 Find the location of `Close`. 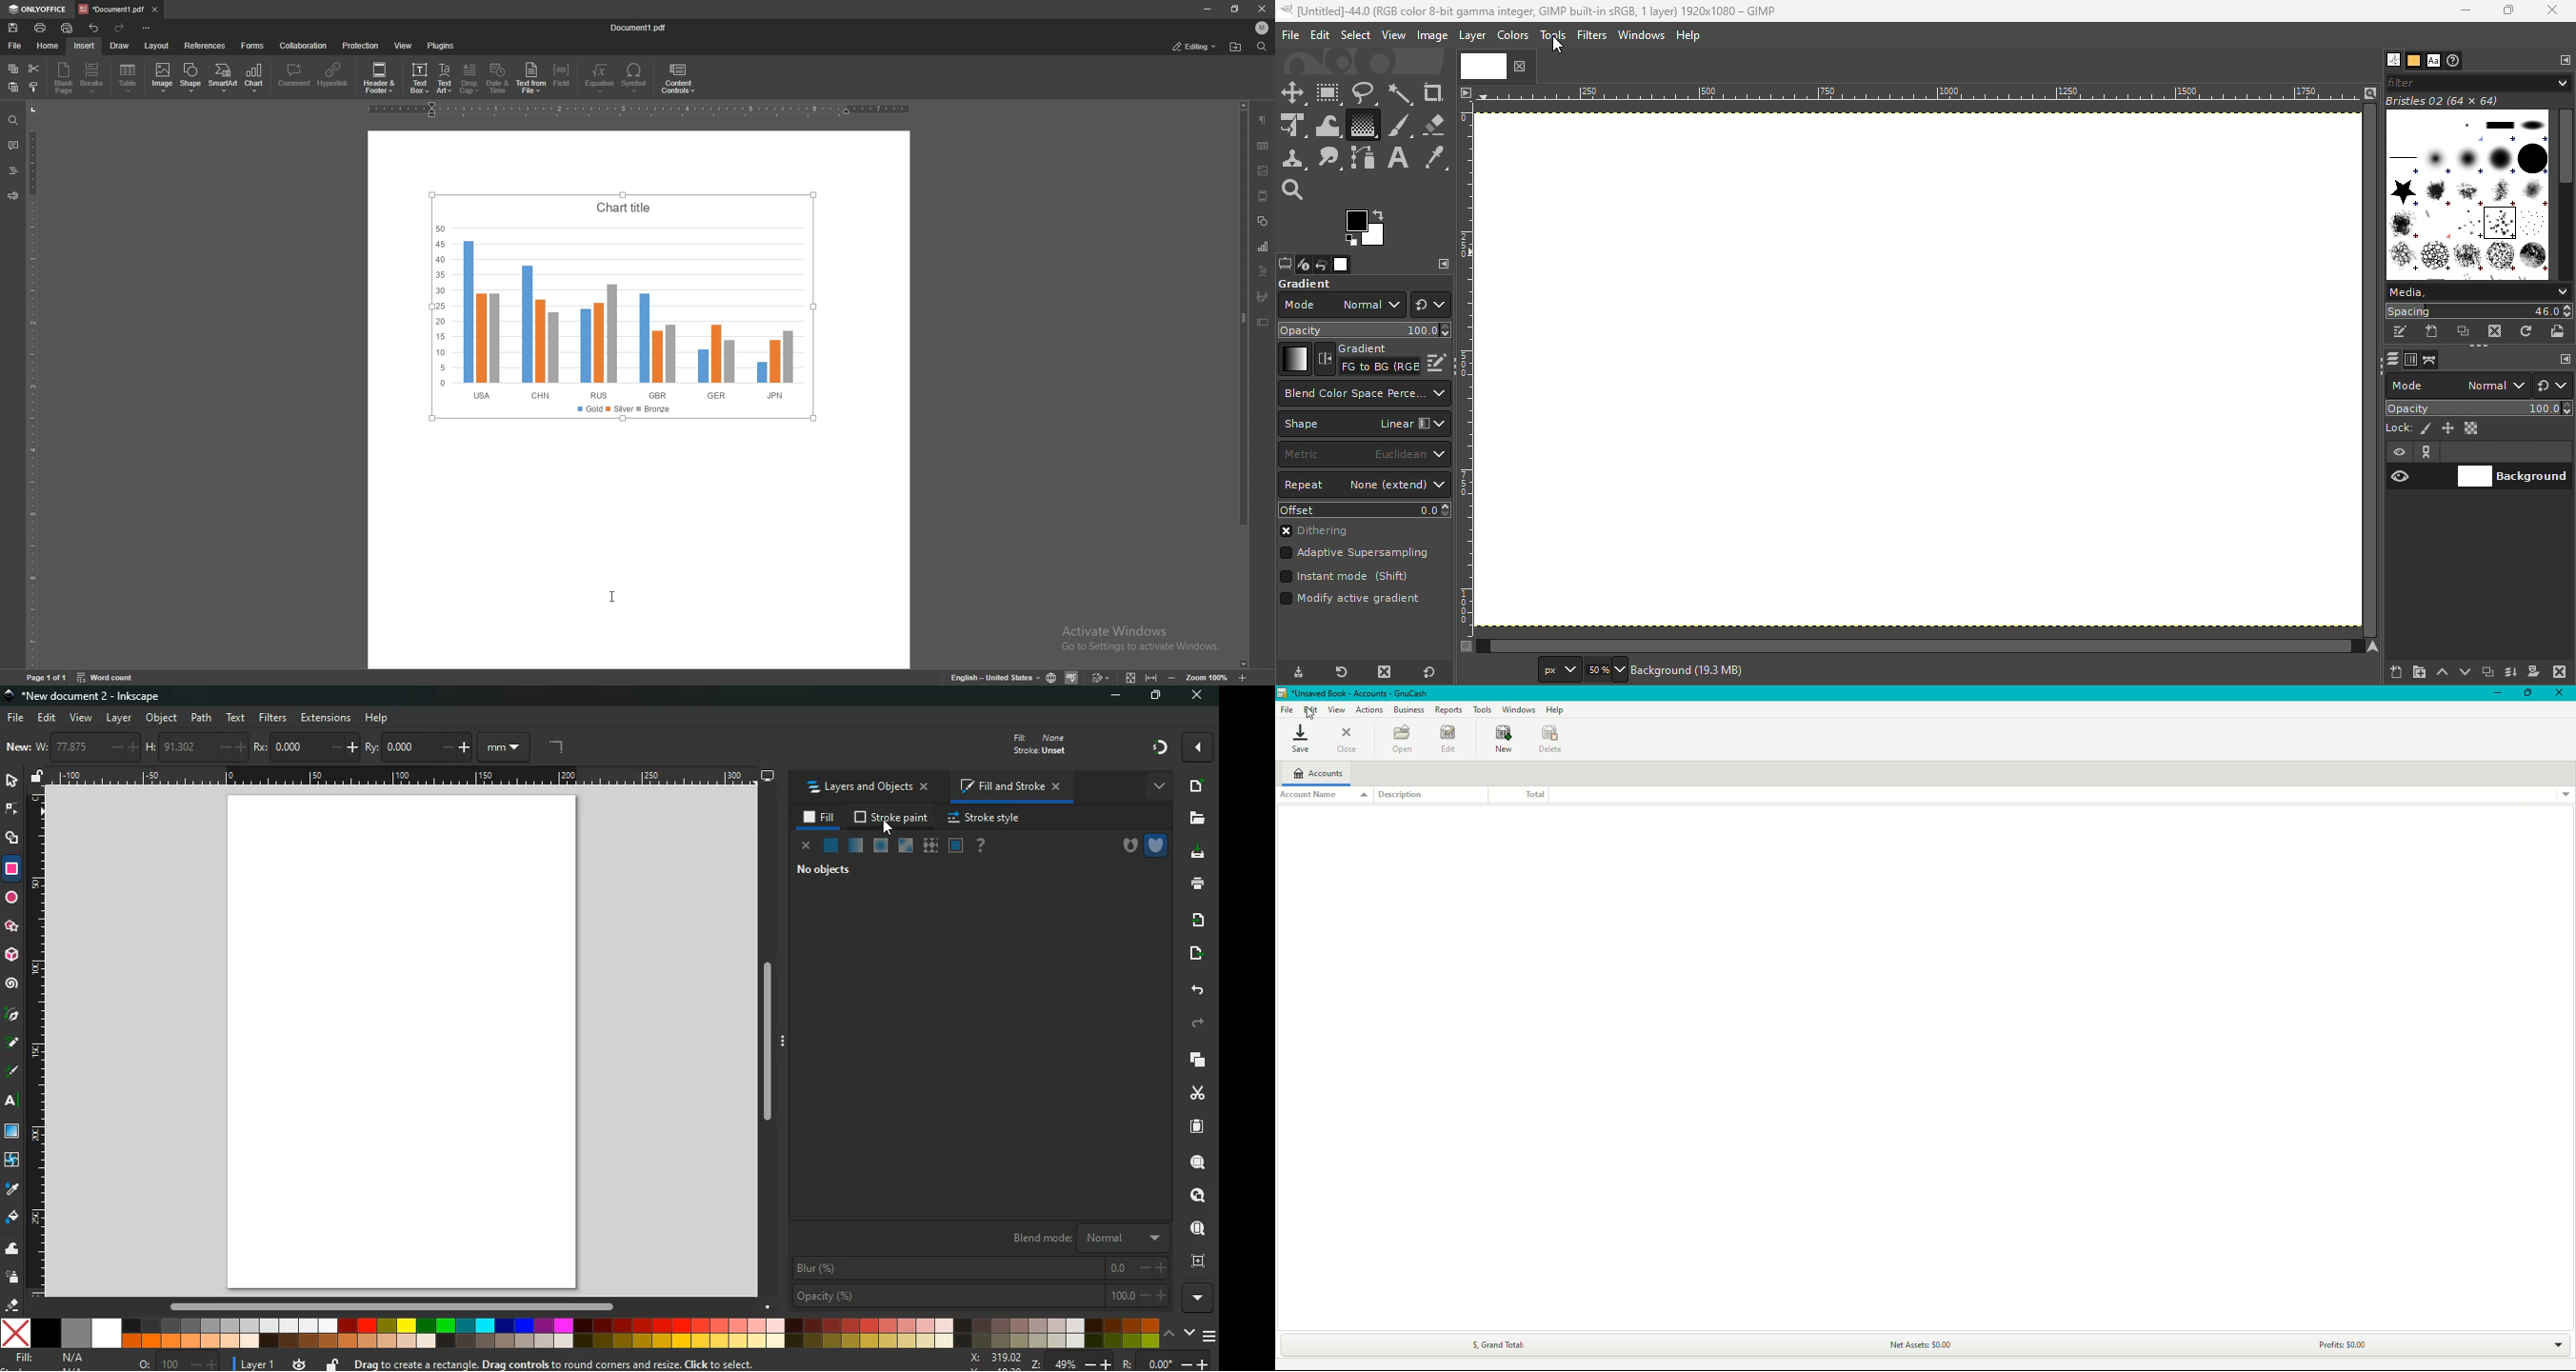

Close is located at coordinates (2560, 694).